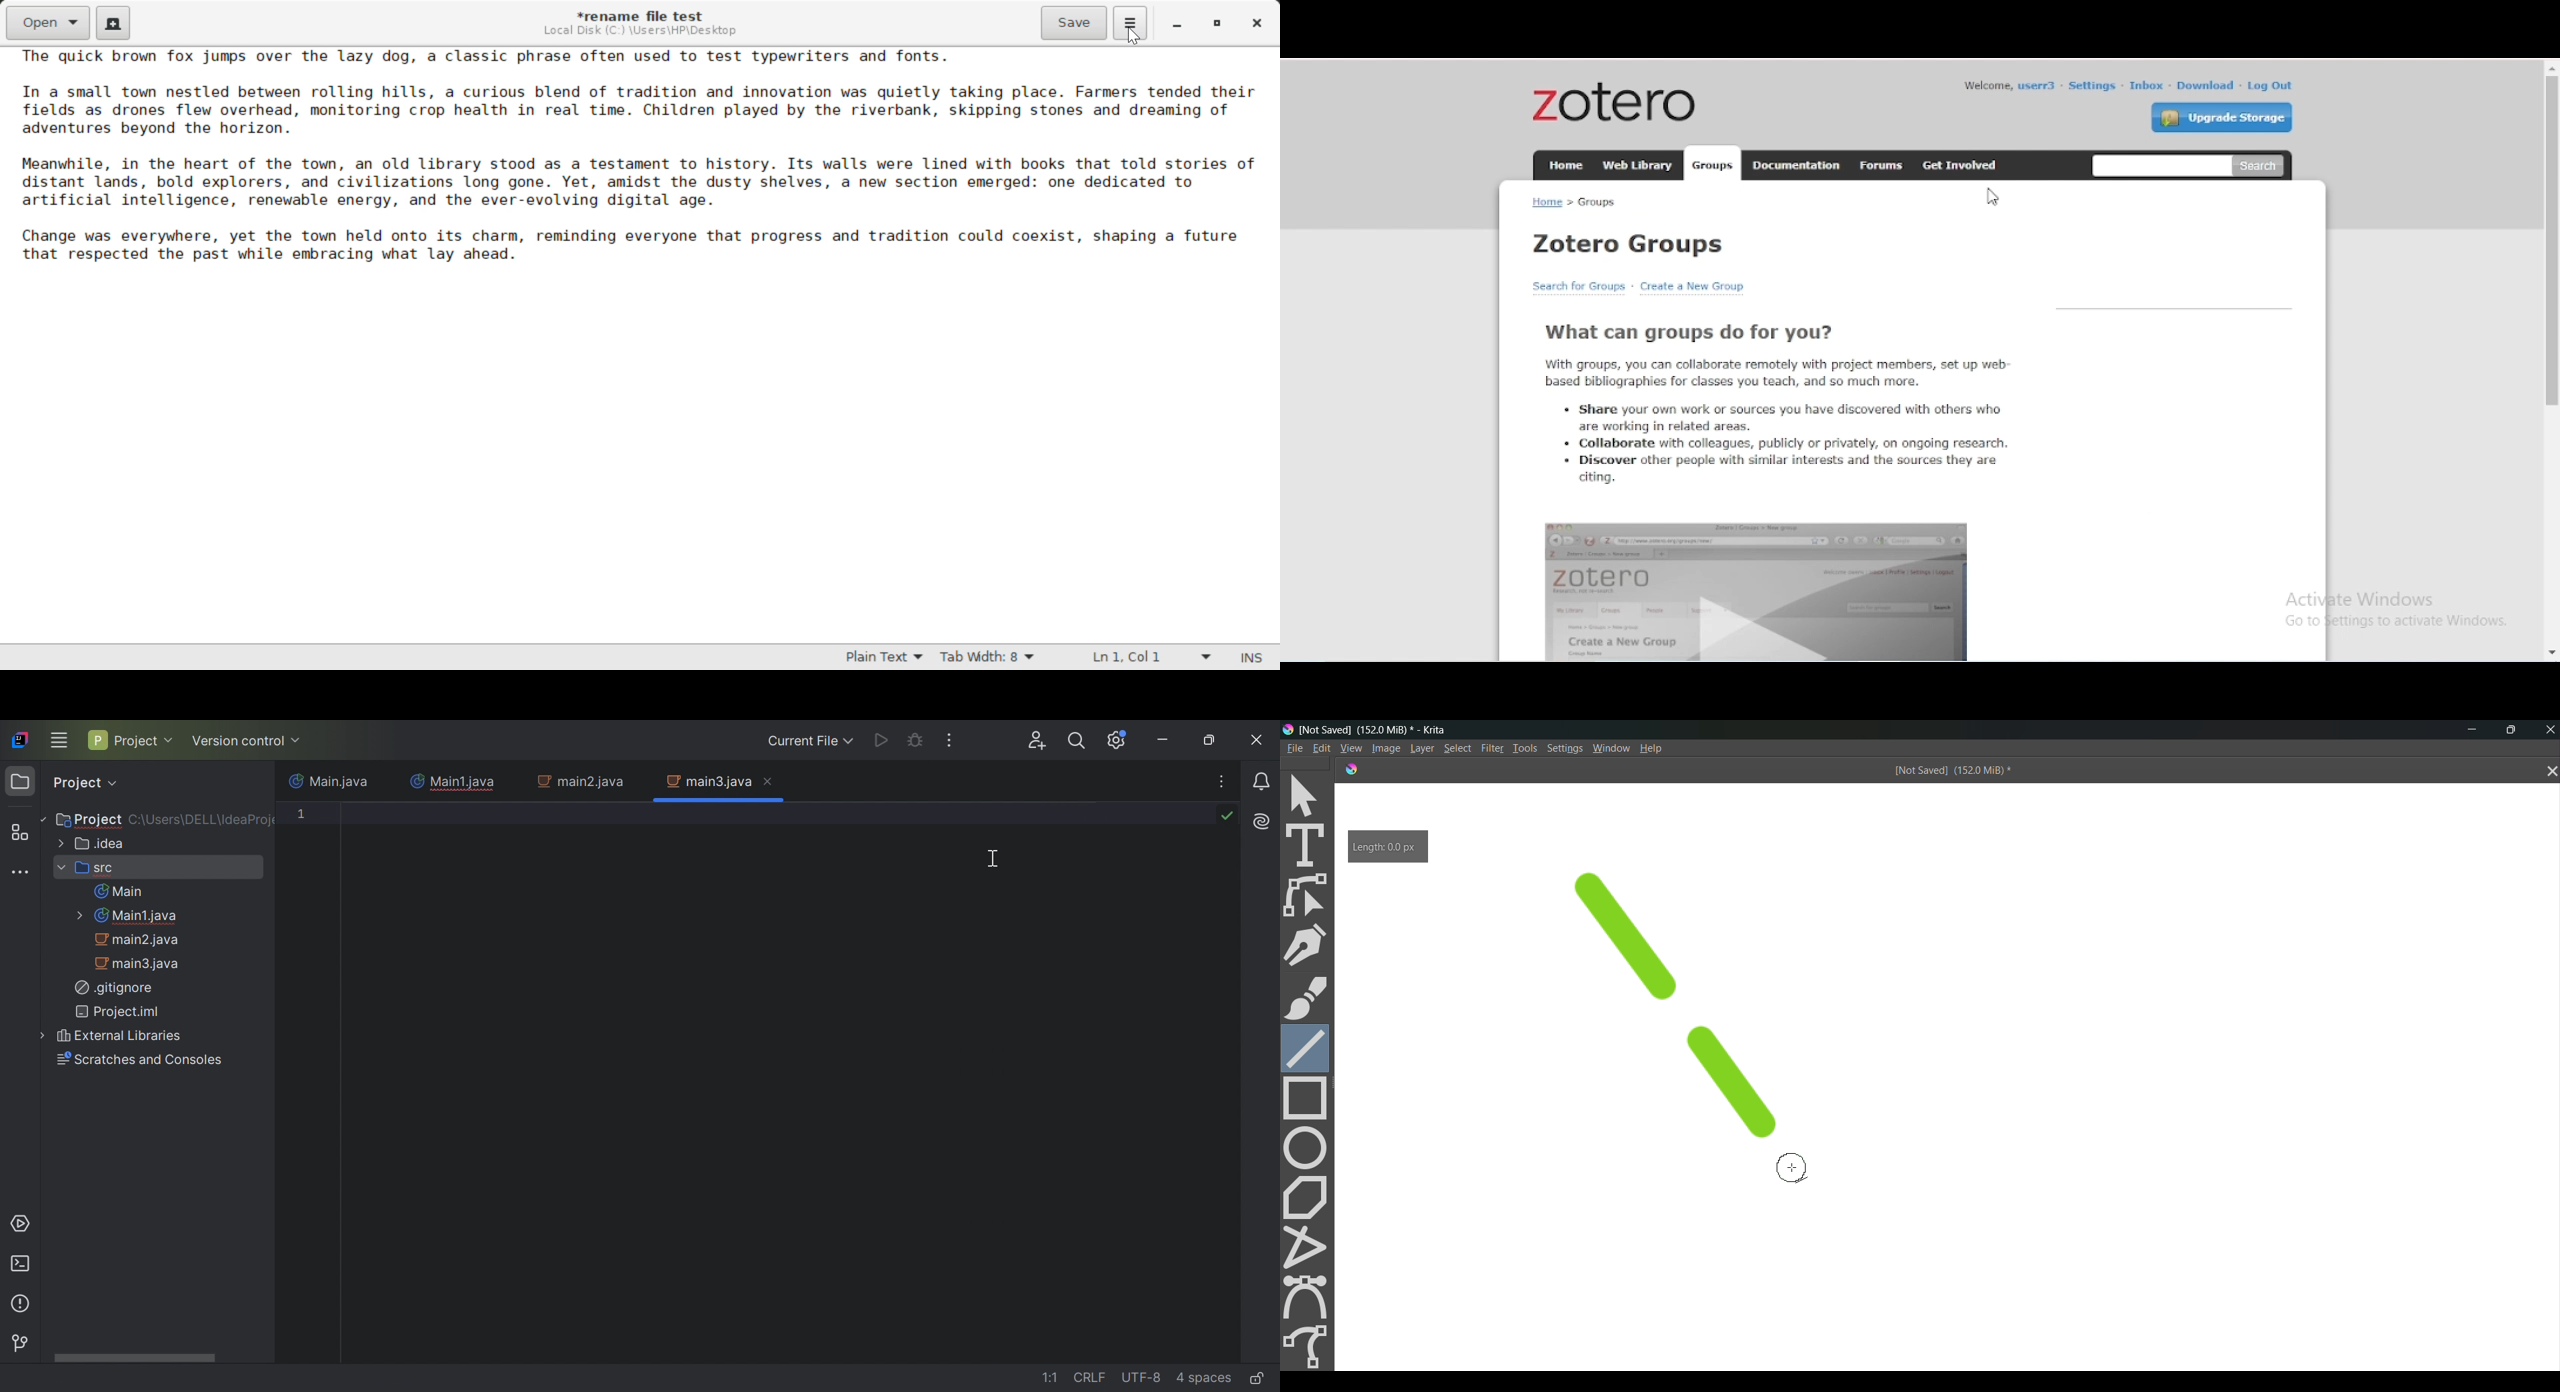 This screenshot has height=1400, width=2576. I want to click on File Location, so click(641, 31).